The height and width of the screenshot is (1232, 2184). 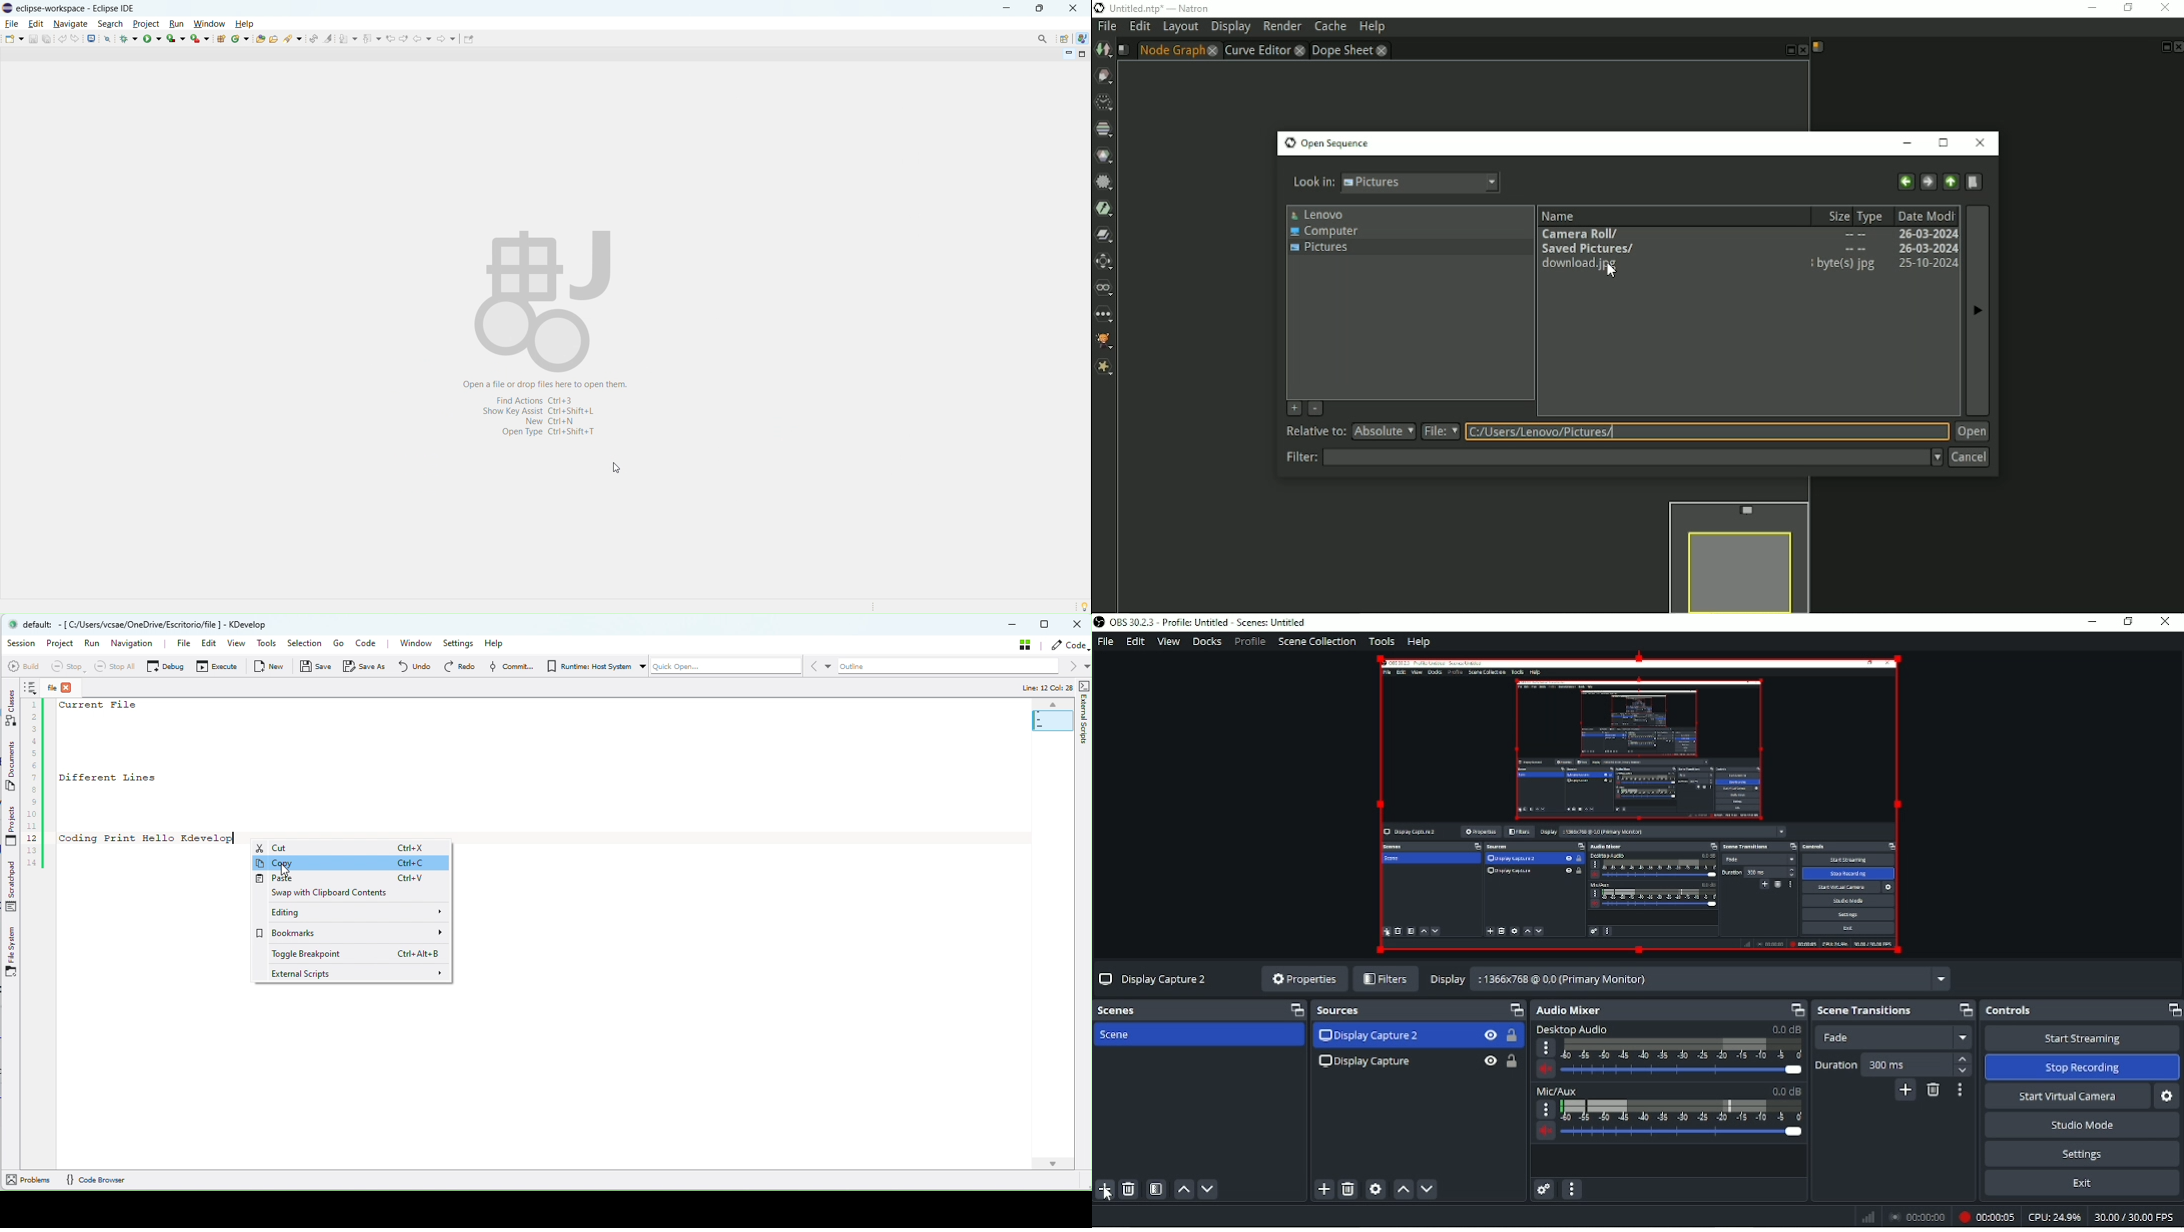 What do you see at coordinates (240, 39) in the screenshot?
I see `new java class` at bounding box center [240, 39].